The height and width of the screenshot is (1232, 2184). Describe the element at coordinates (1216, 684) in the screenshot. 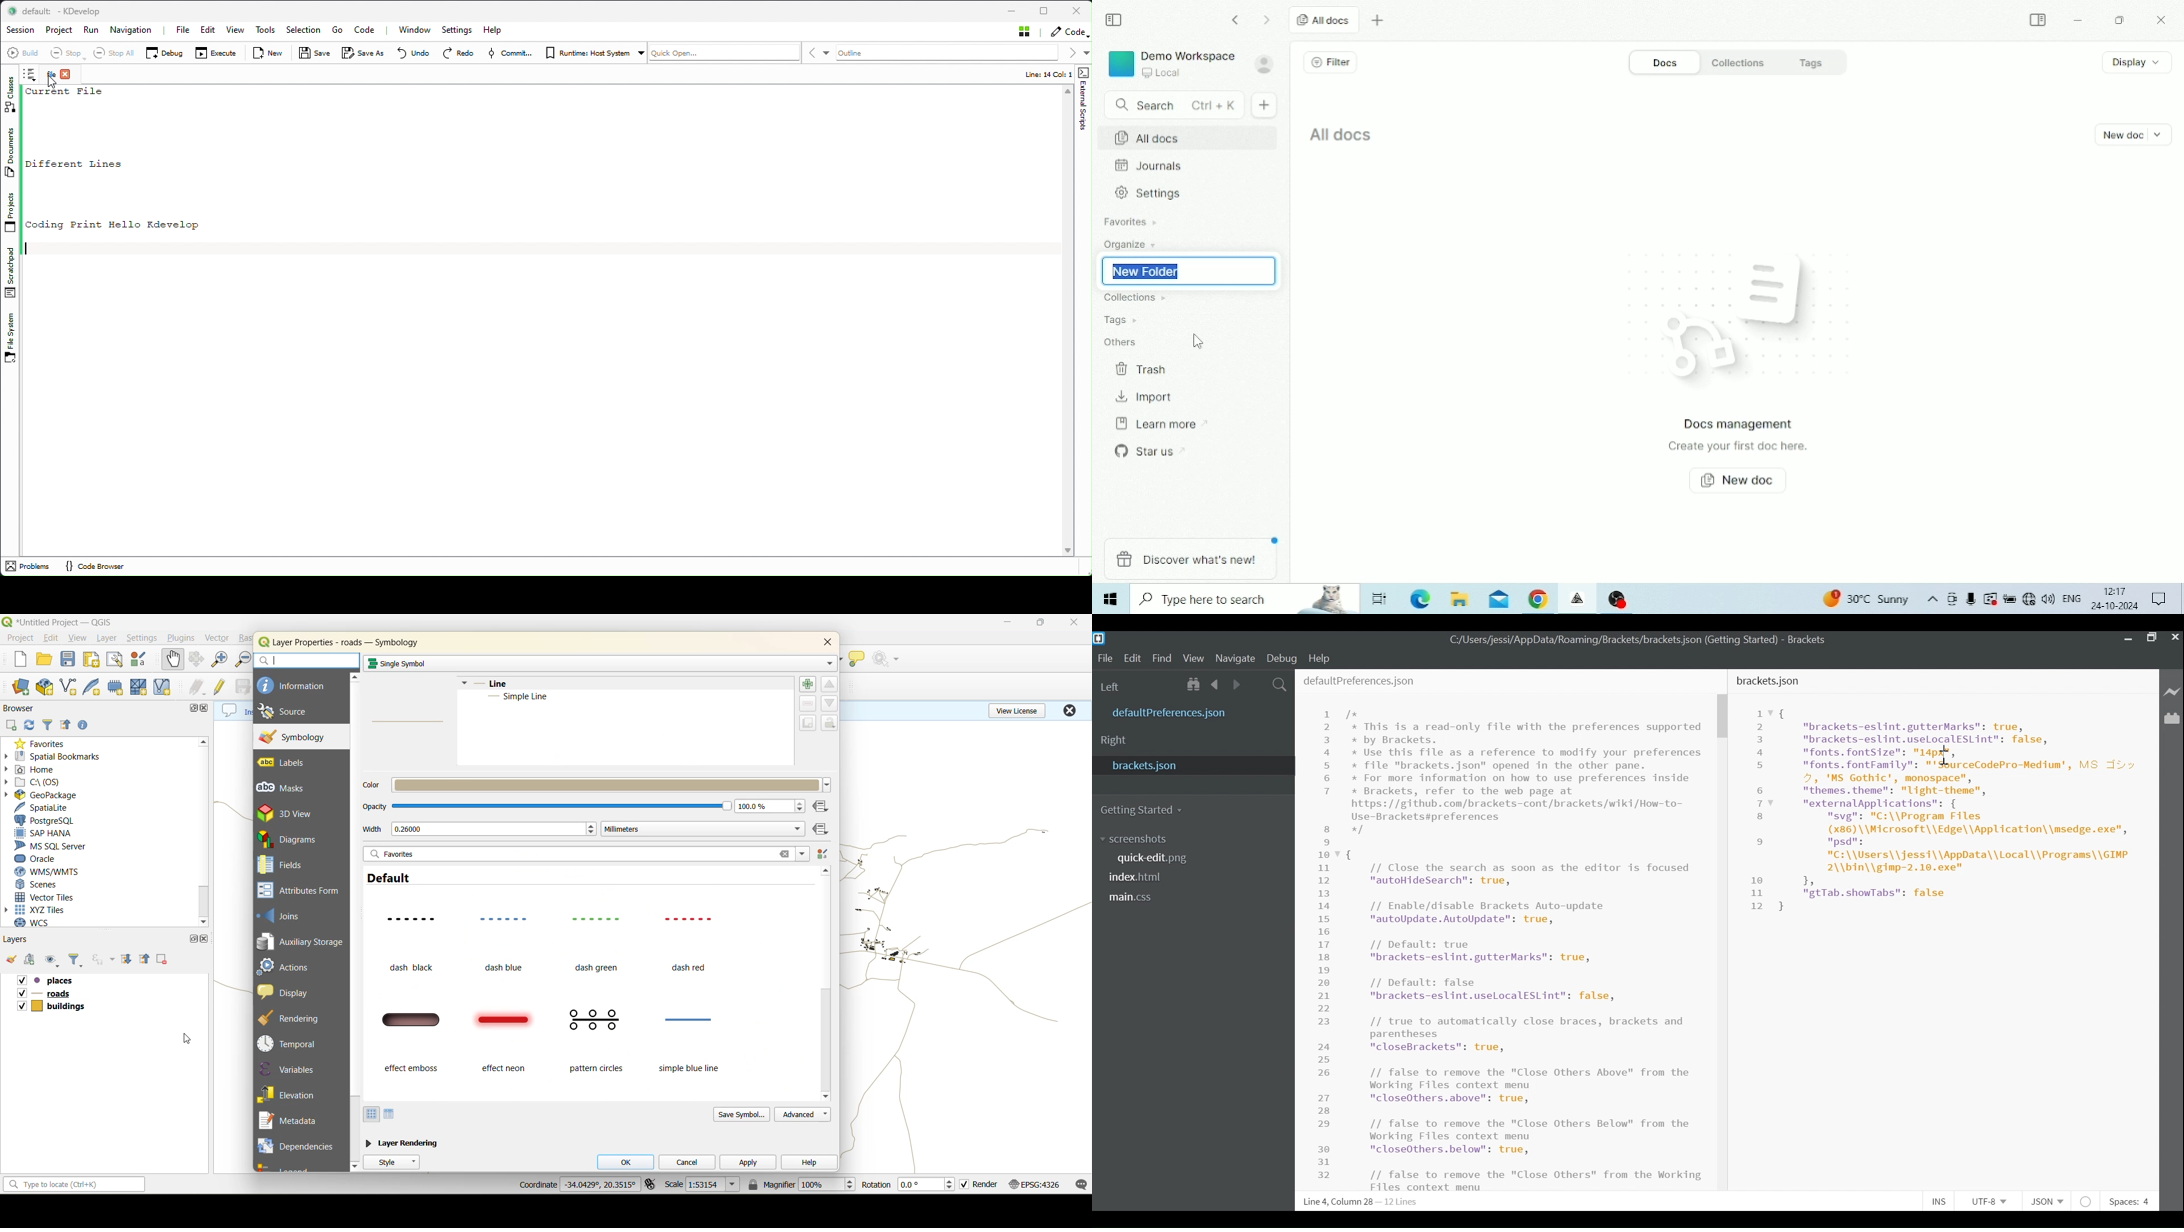

I see `Navigate Back` at that location.